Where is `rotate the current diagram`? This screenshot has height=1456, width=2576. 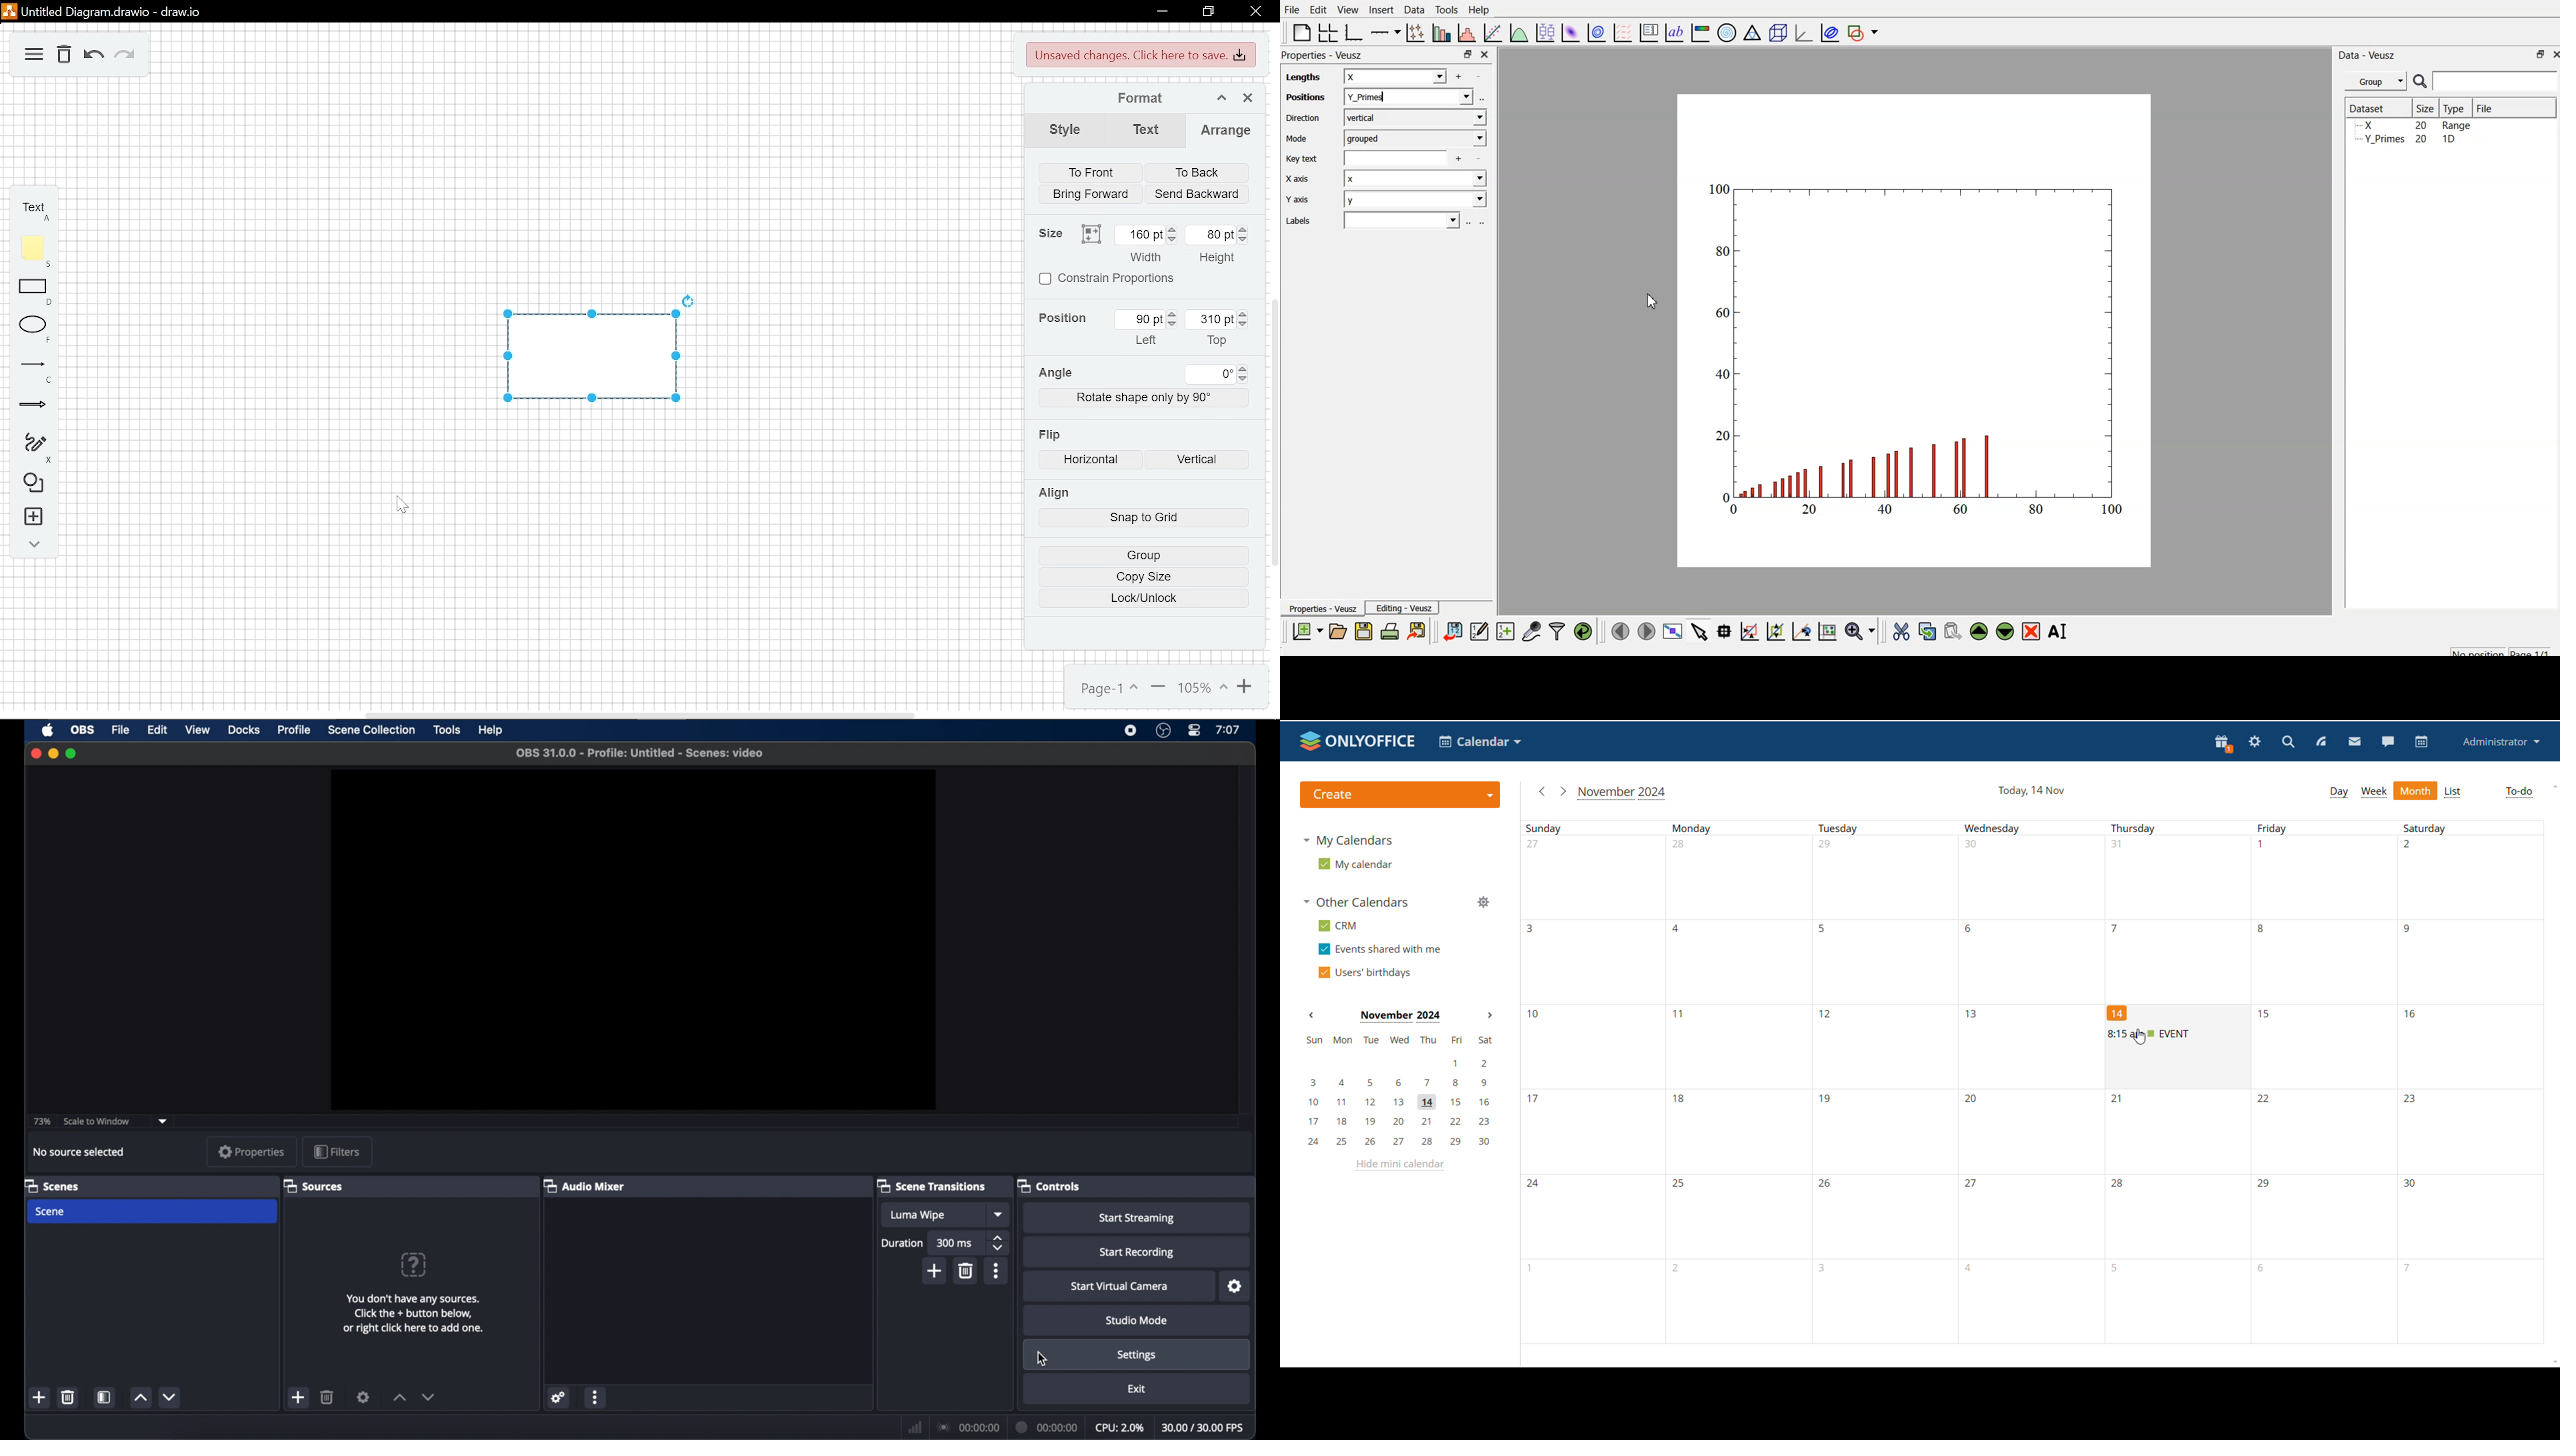 rotate the current diagram is located at coordinates (689, 300).